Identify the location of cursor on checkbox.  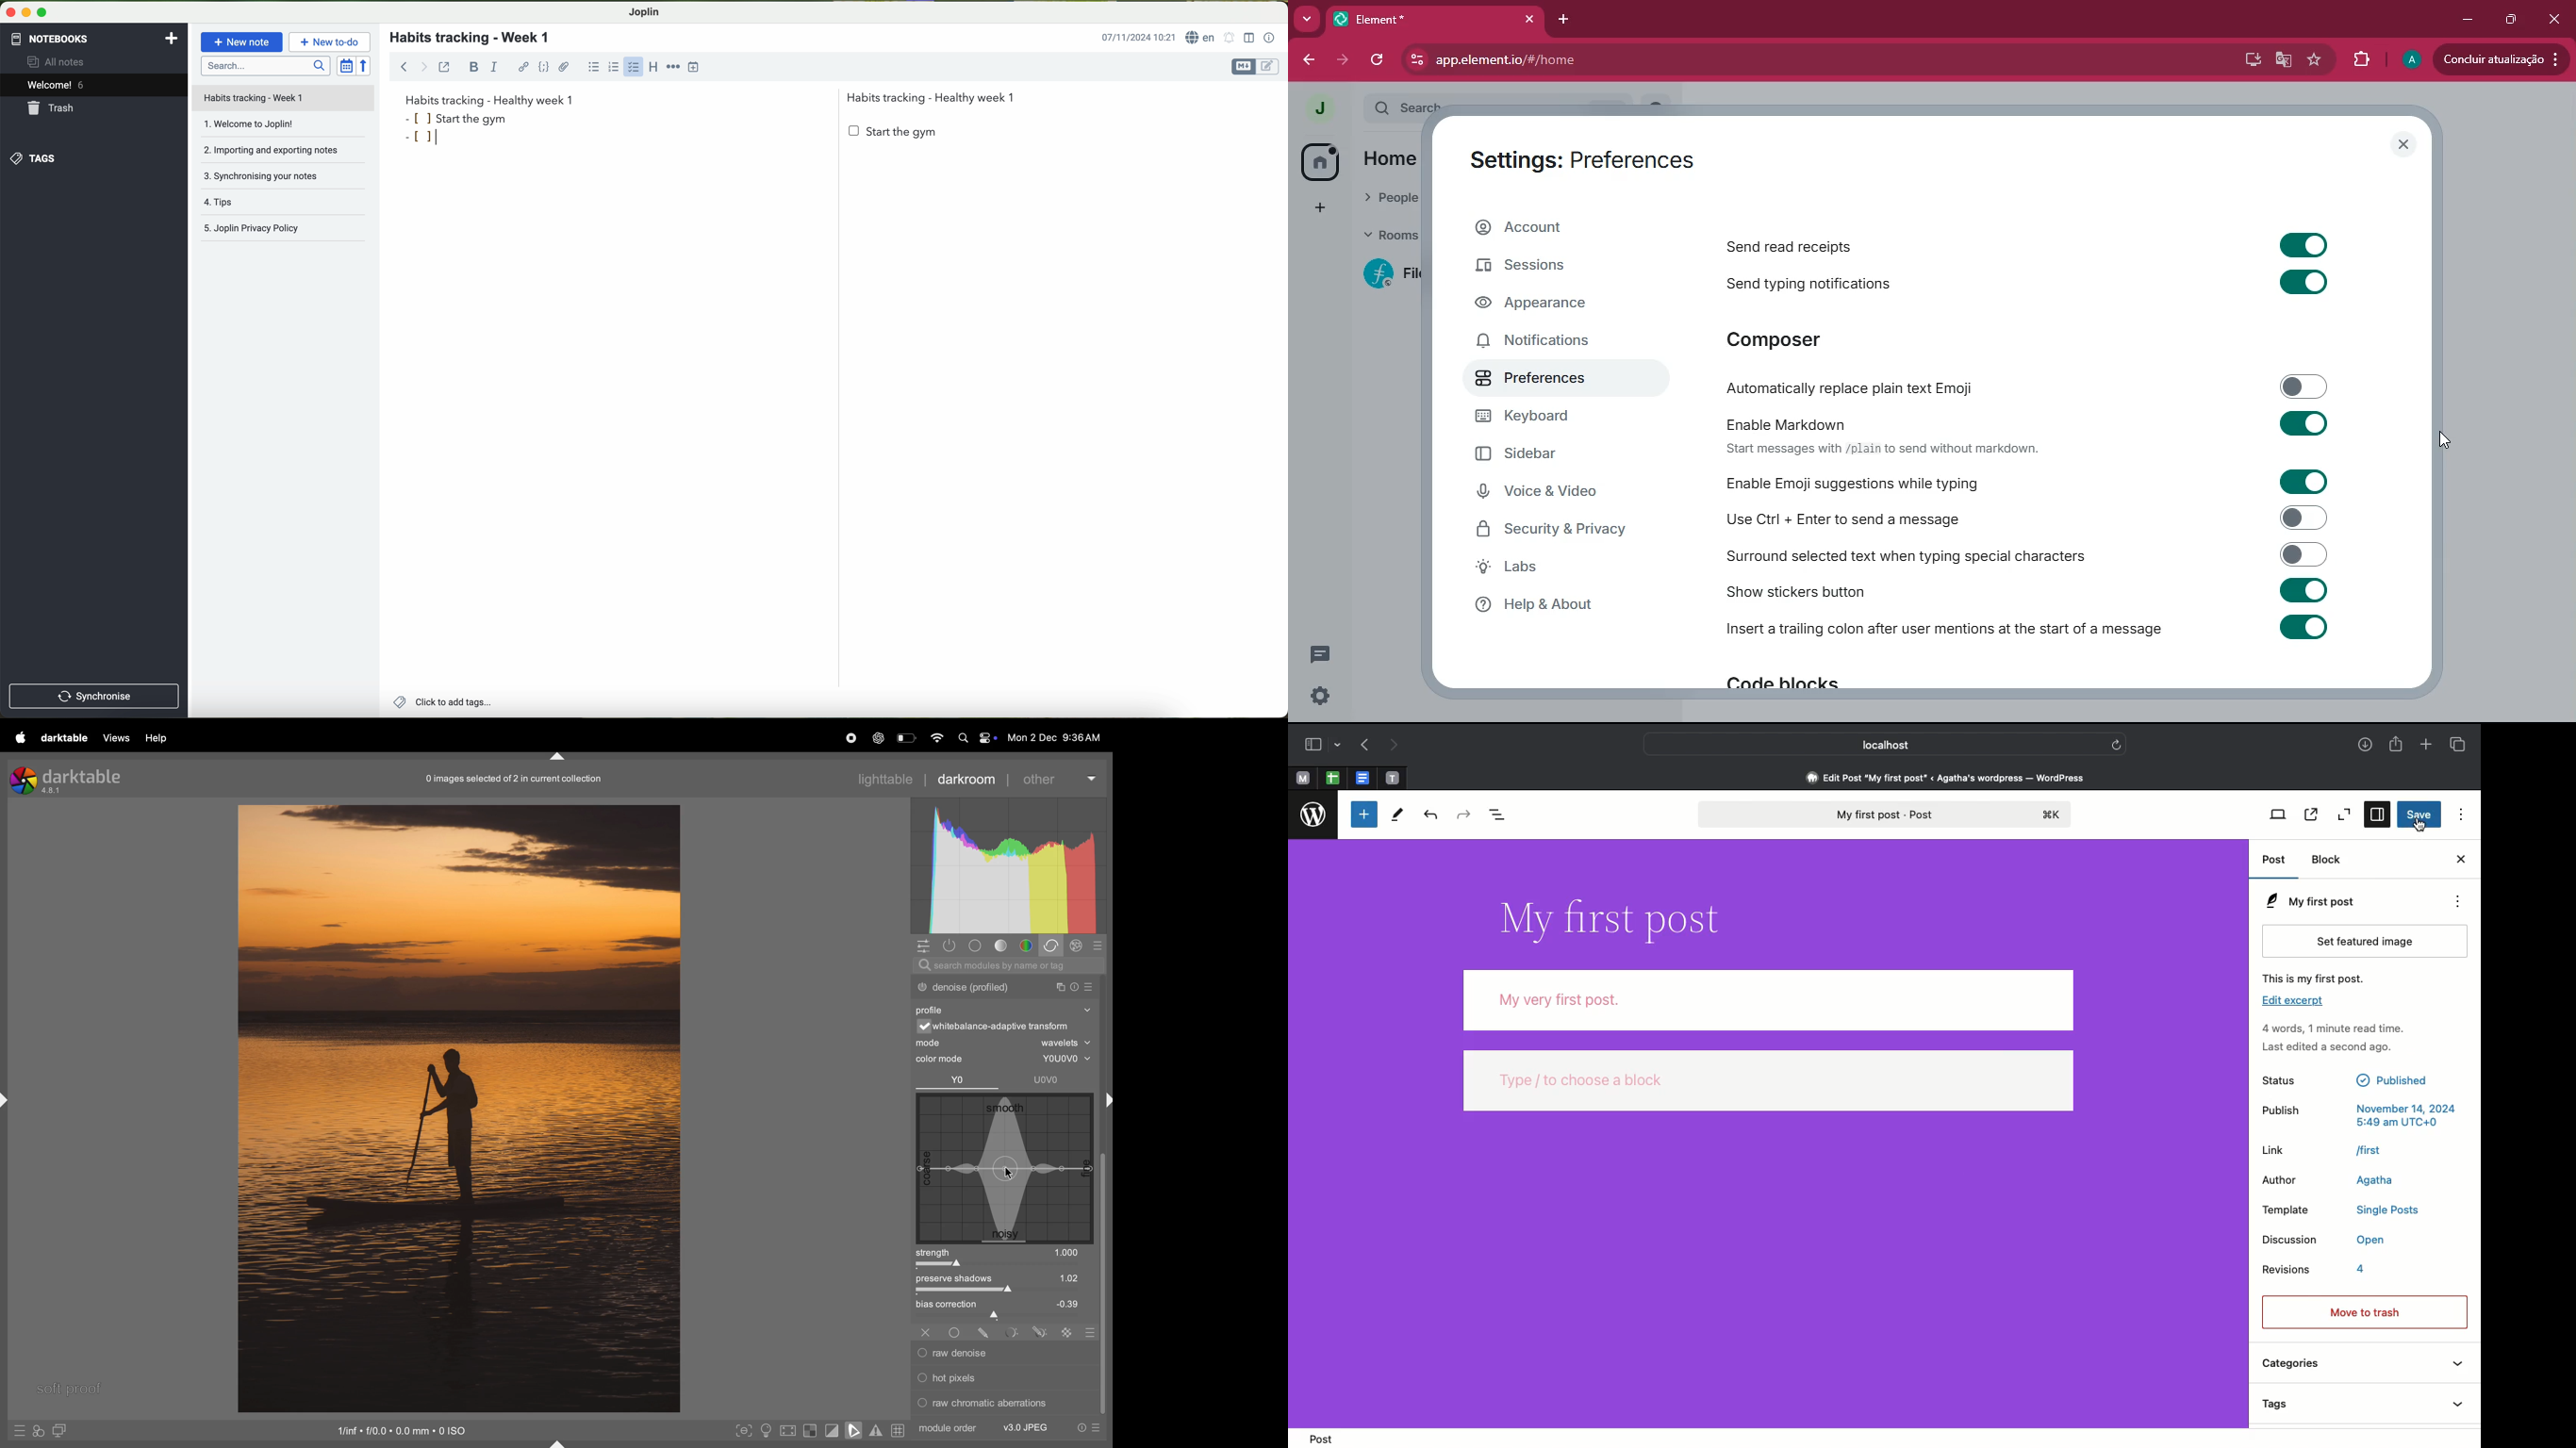
(634, 69).